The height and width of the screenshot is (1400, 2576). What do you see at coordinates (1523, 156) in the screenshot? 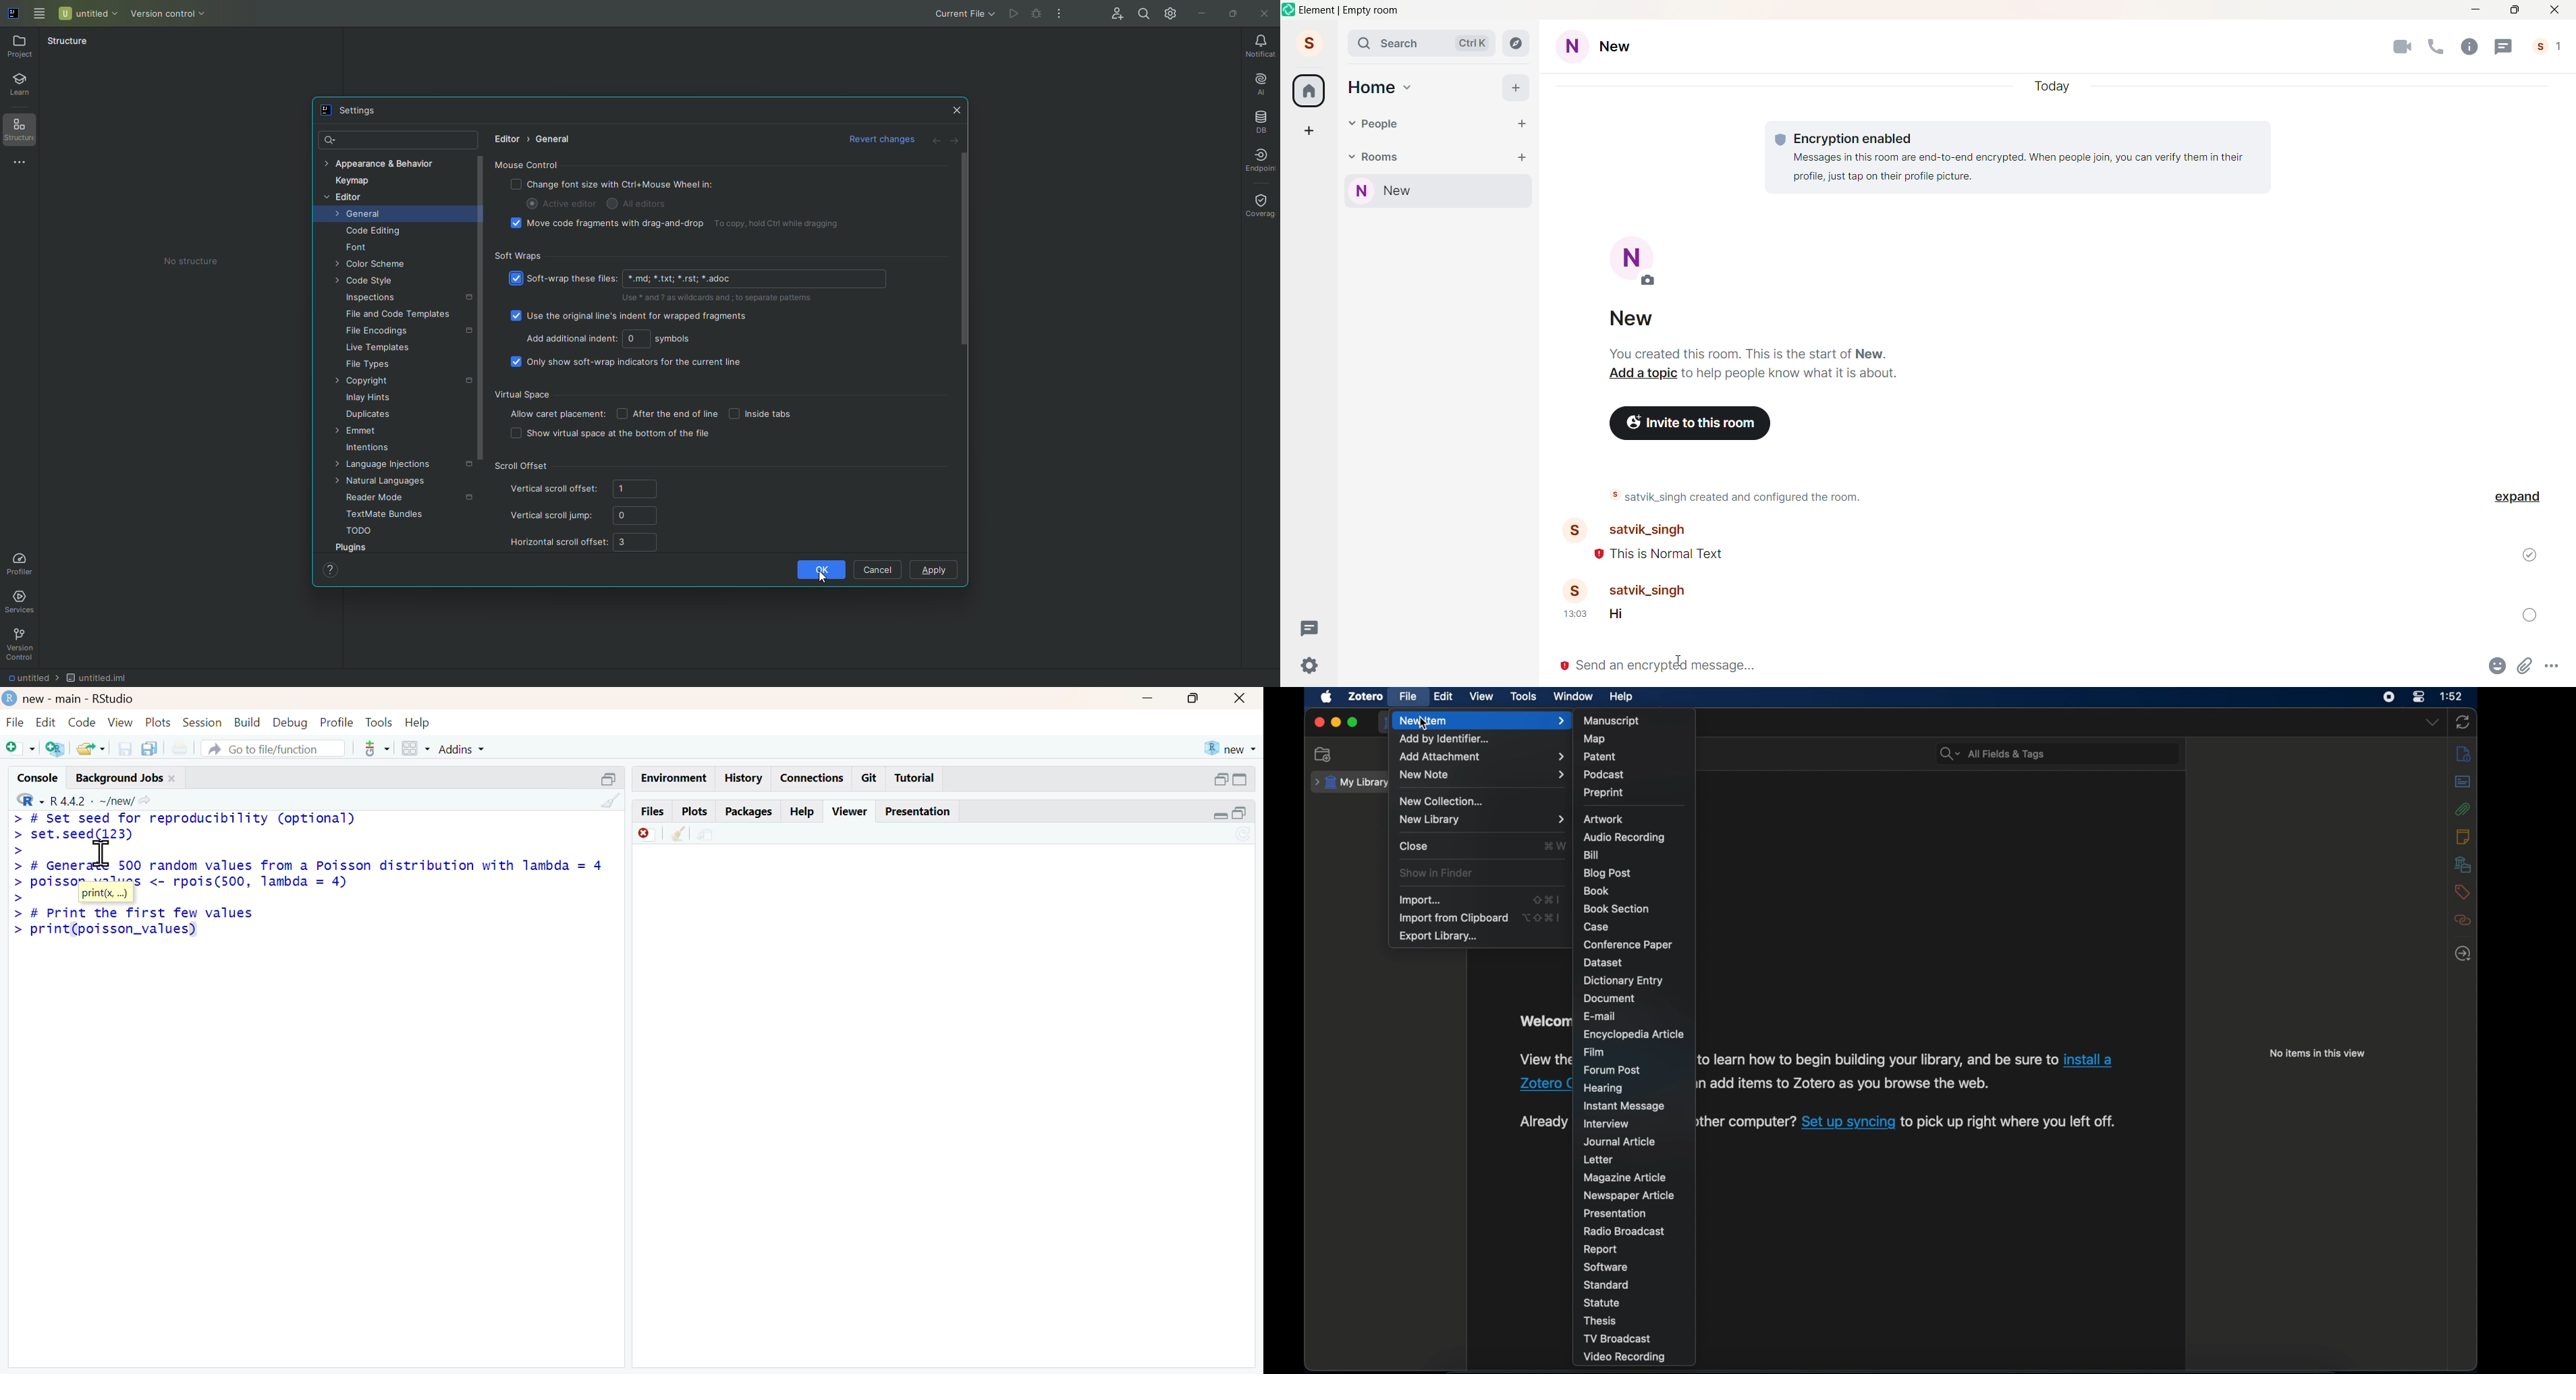
I see `Add Room` at bounding box center [1523, 156].